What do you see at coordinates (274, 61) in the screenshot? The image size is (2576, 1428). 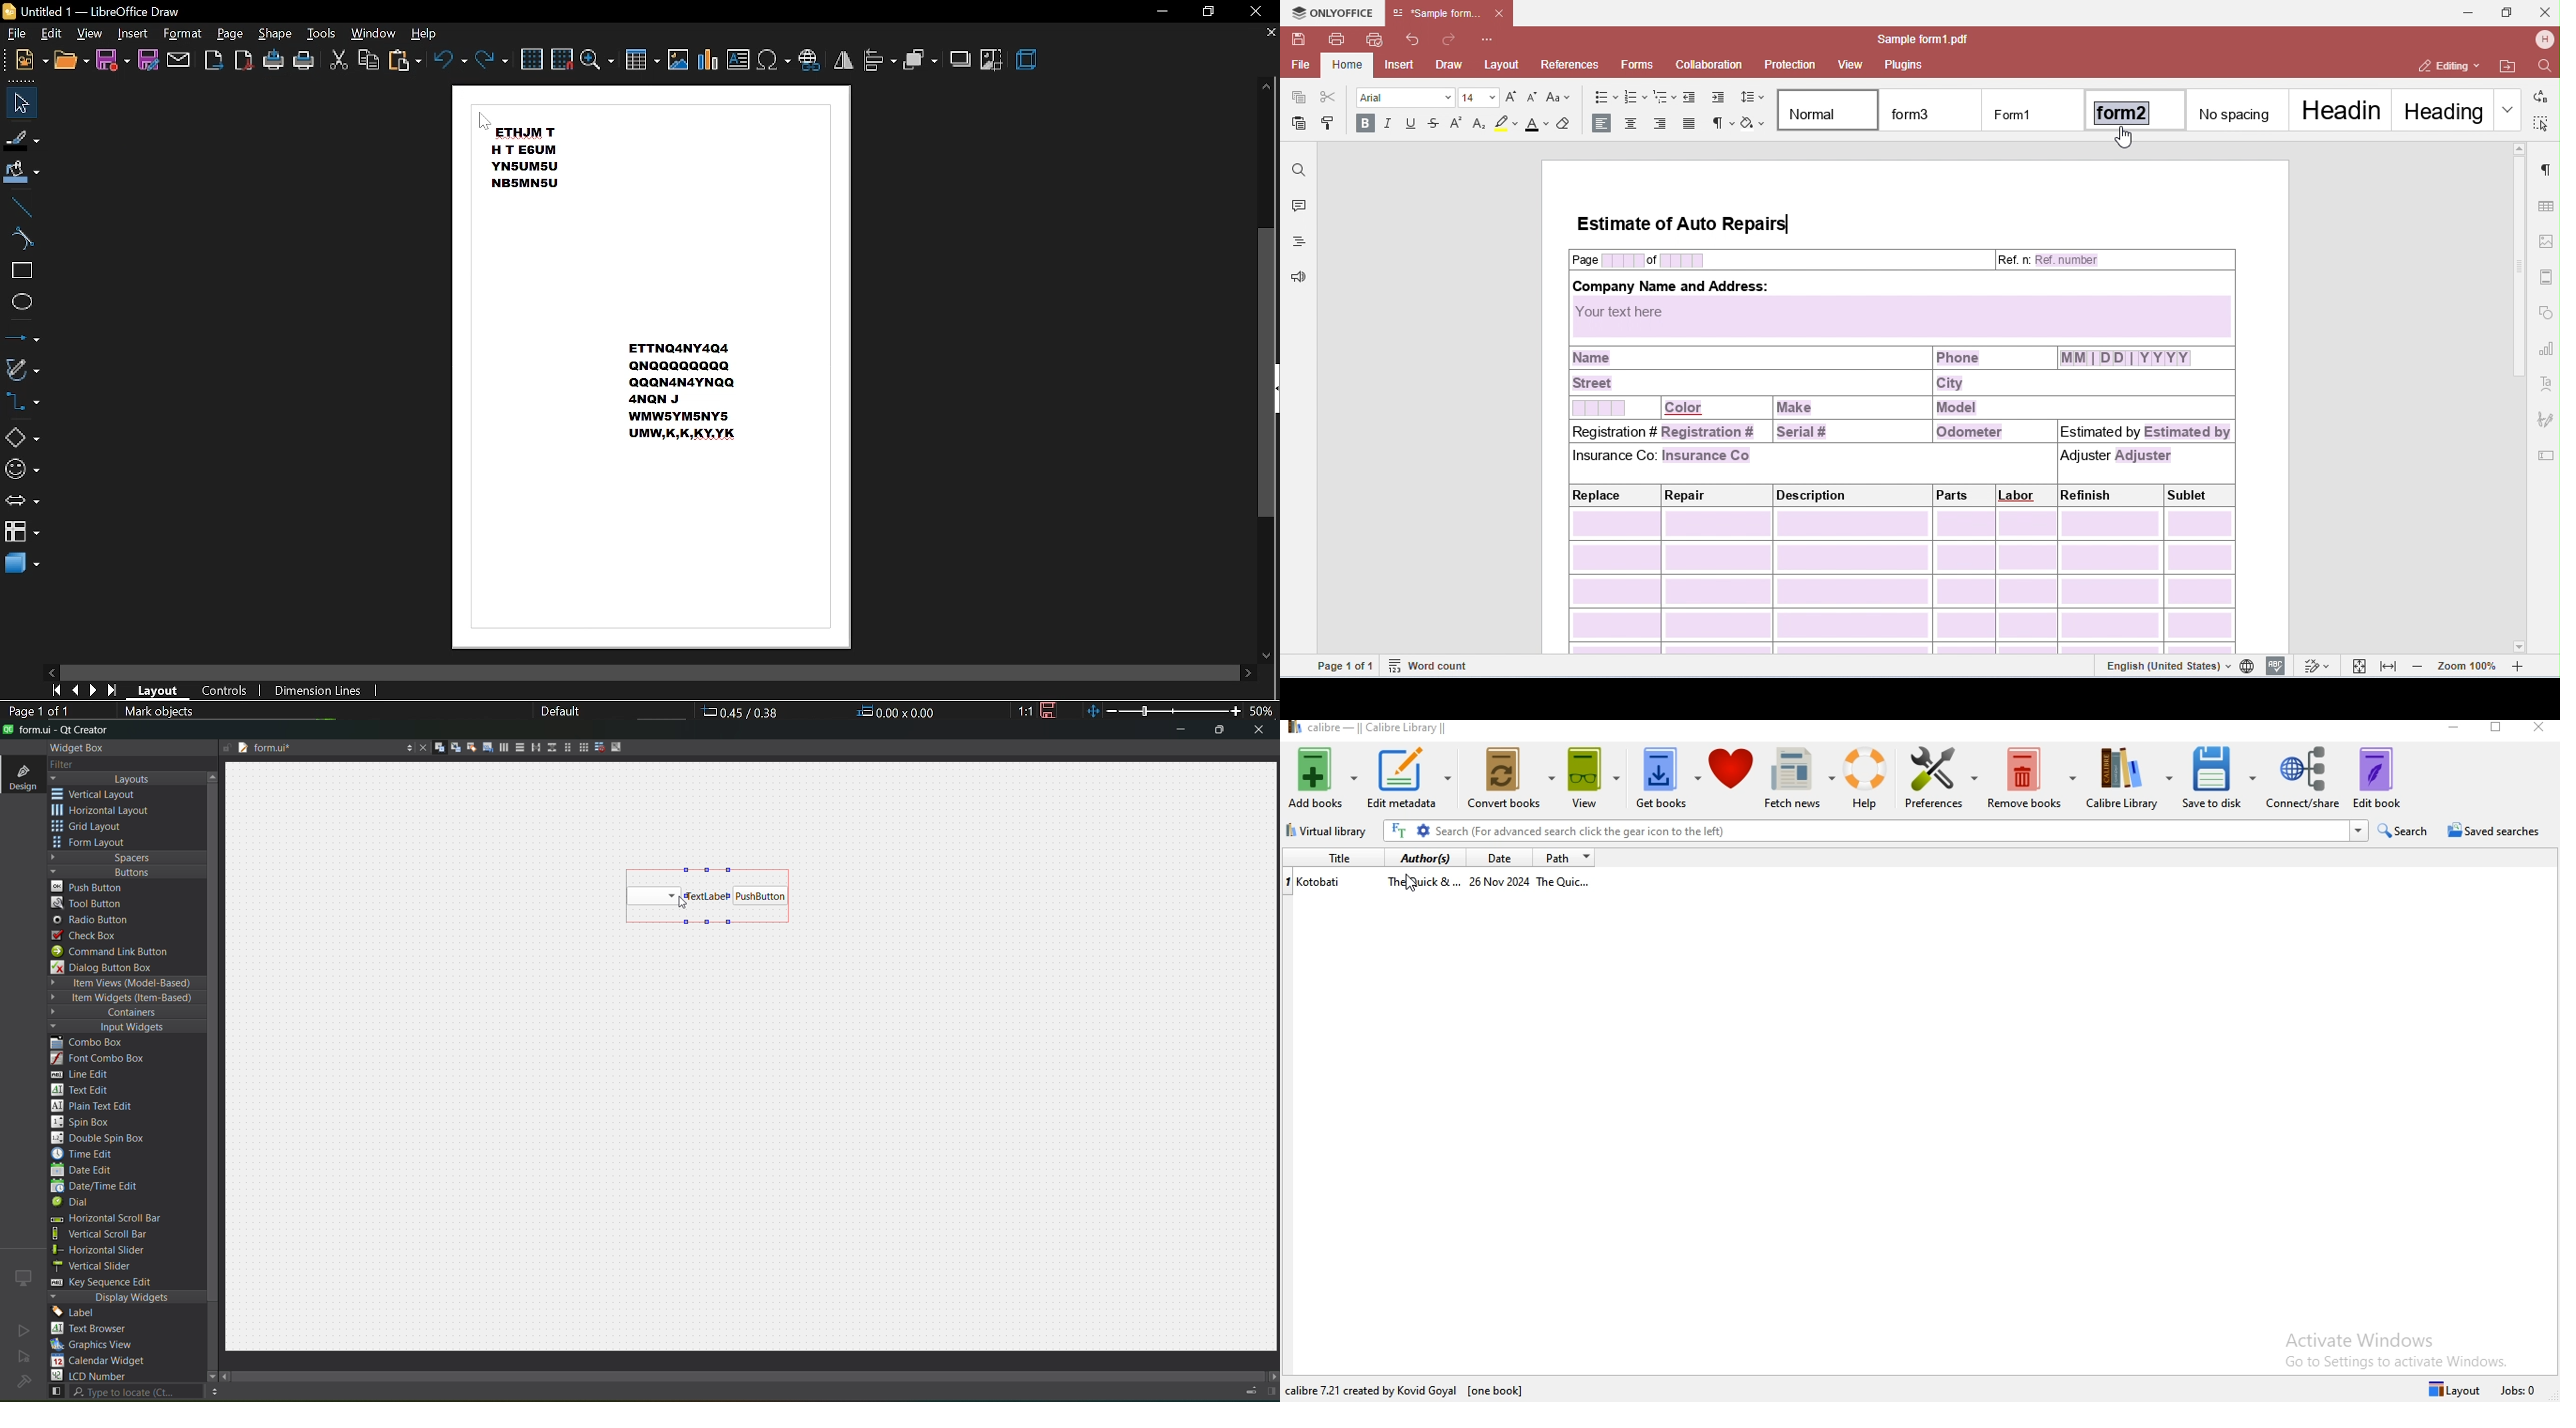 I see `print directly` at bounding box center [274, 61].